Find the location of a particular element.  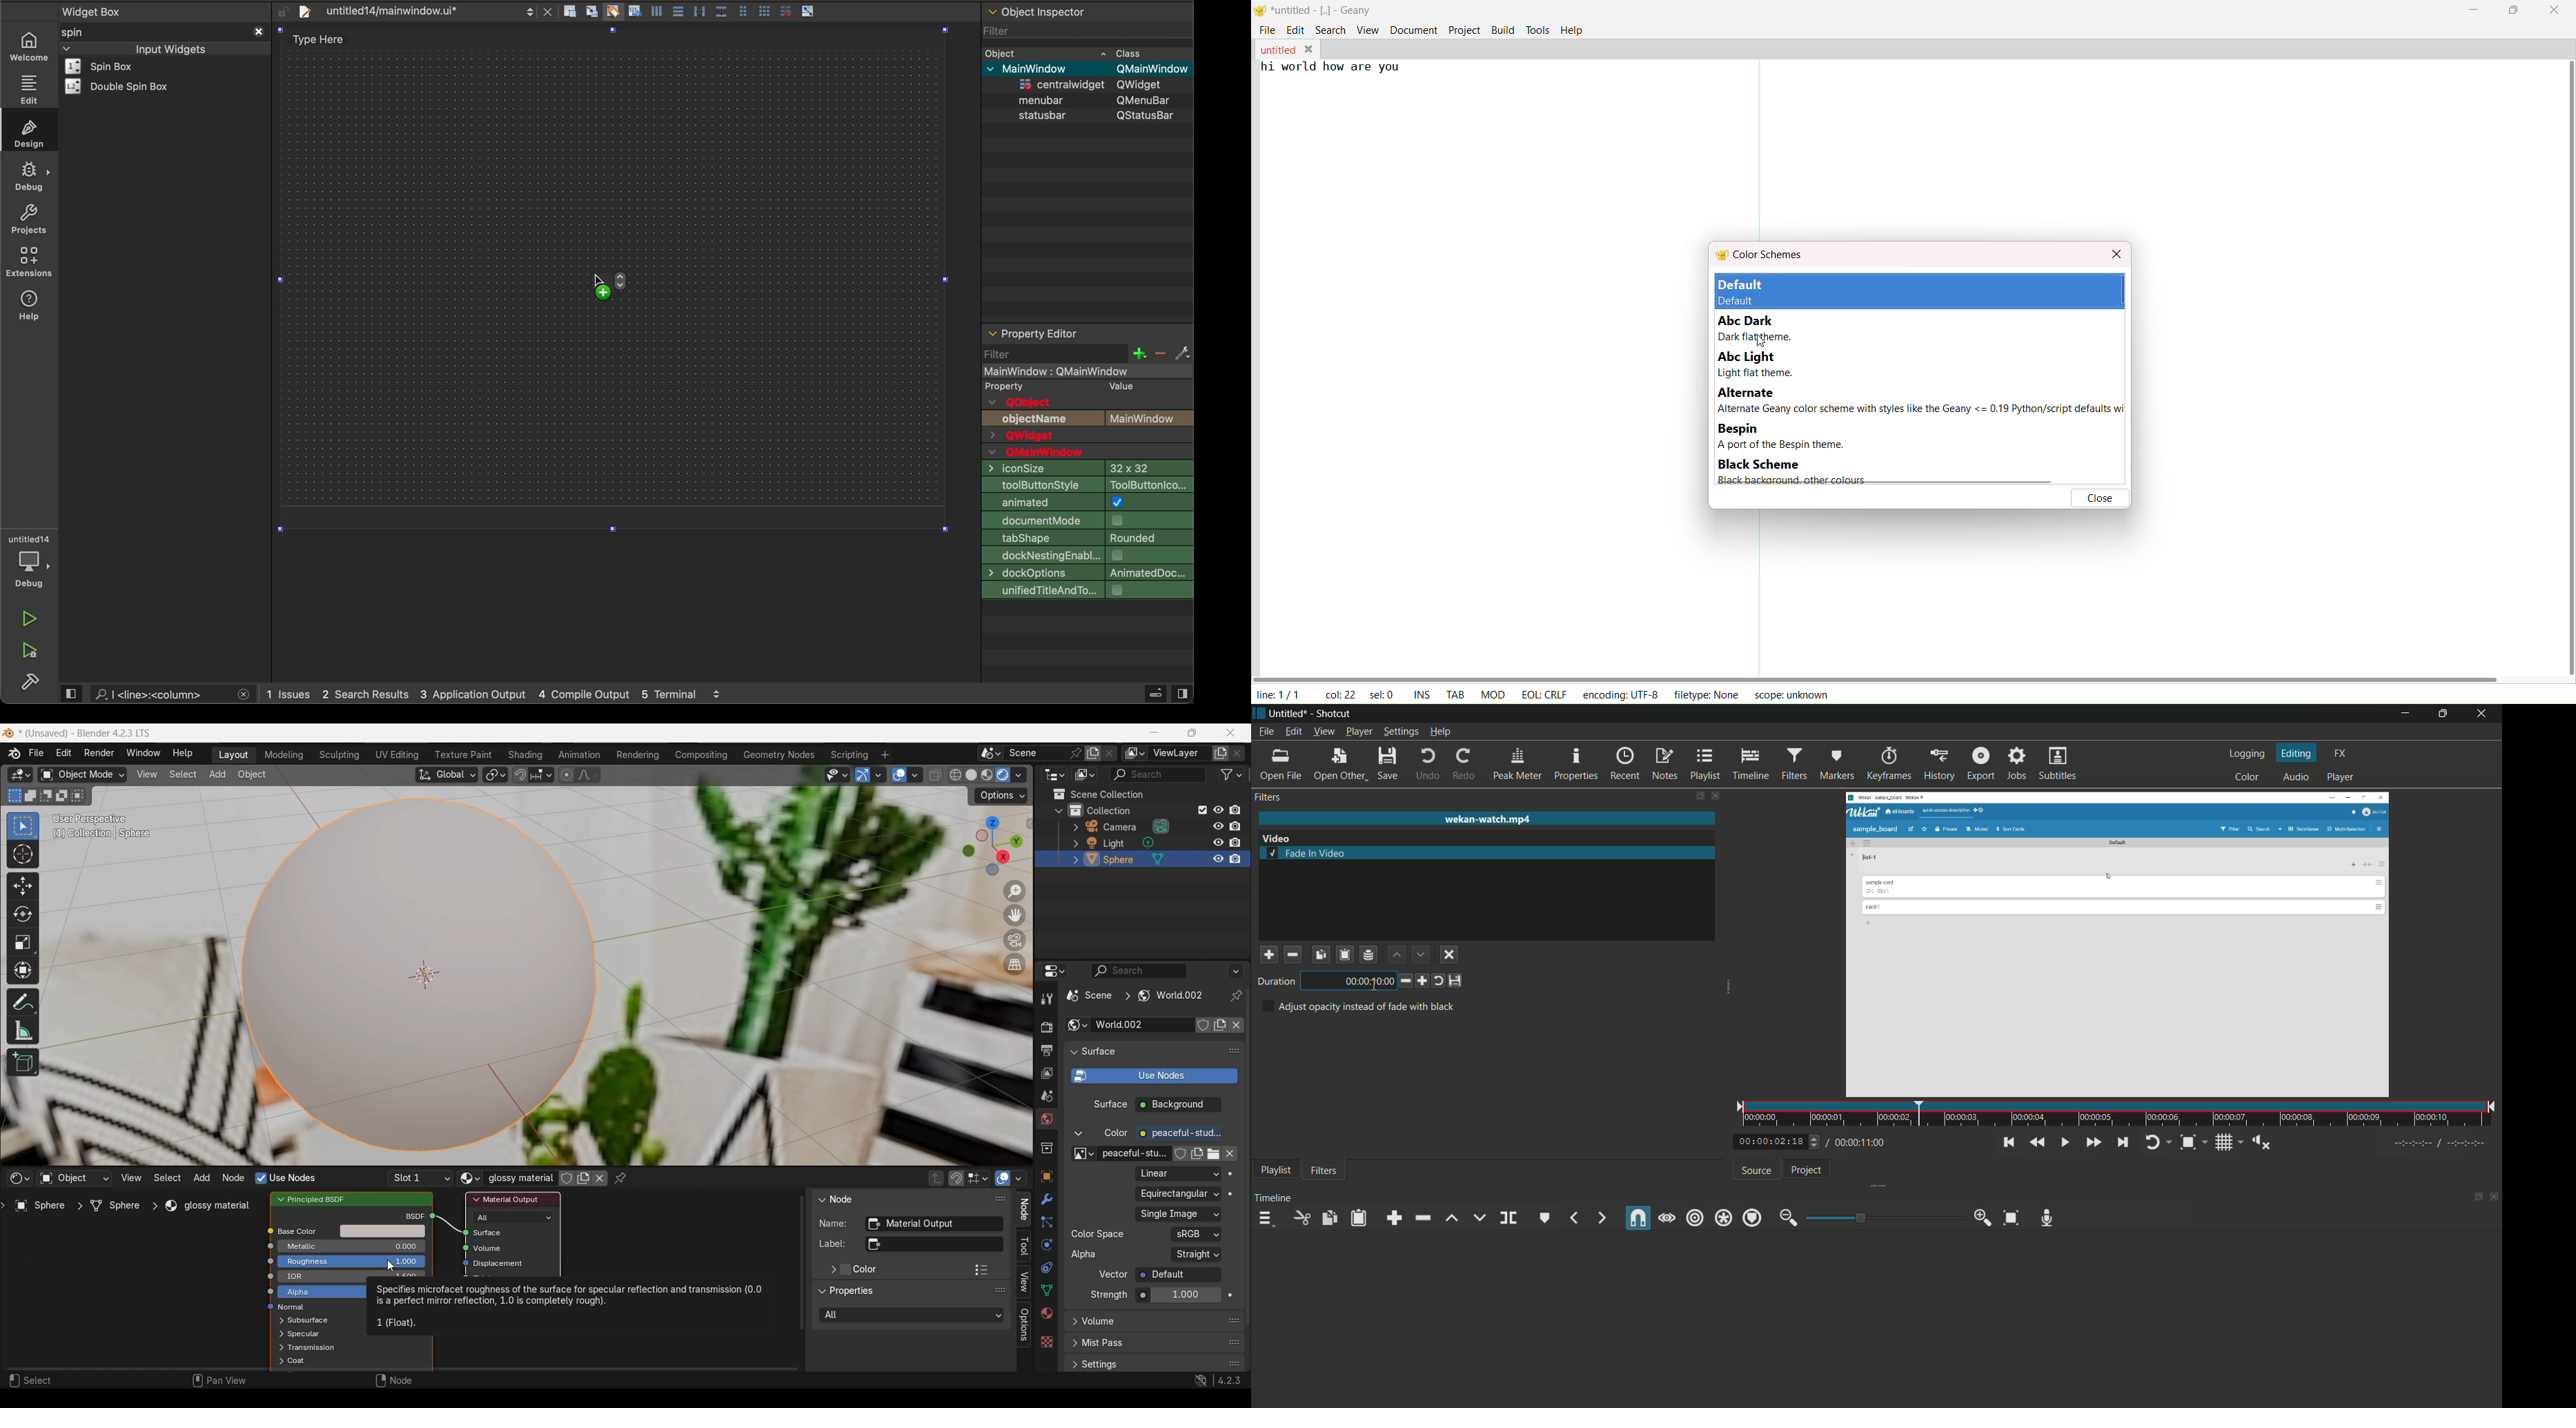

split at playhead is located at coordinates (1509, 1218).